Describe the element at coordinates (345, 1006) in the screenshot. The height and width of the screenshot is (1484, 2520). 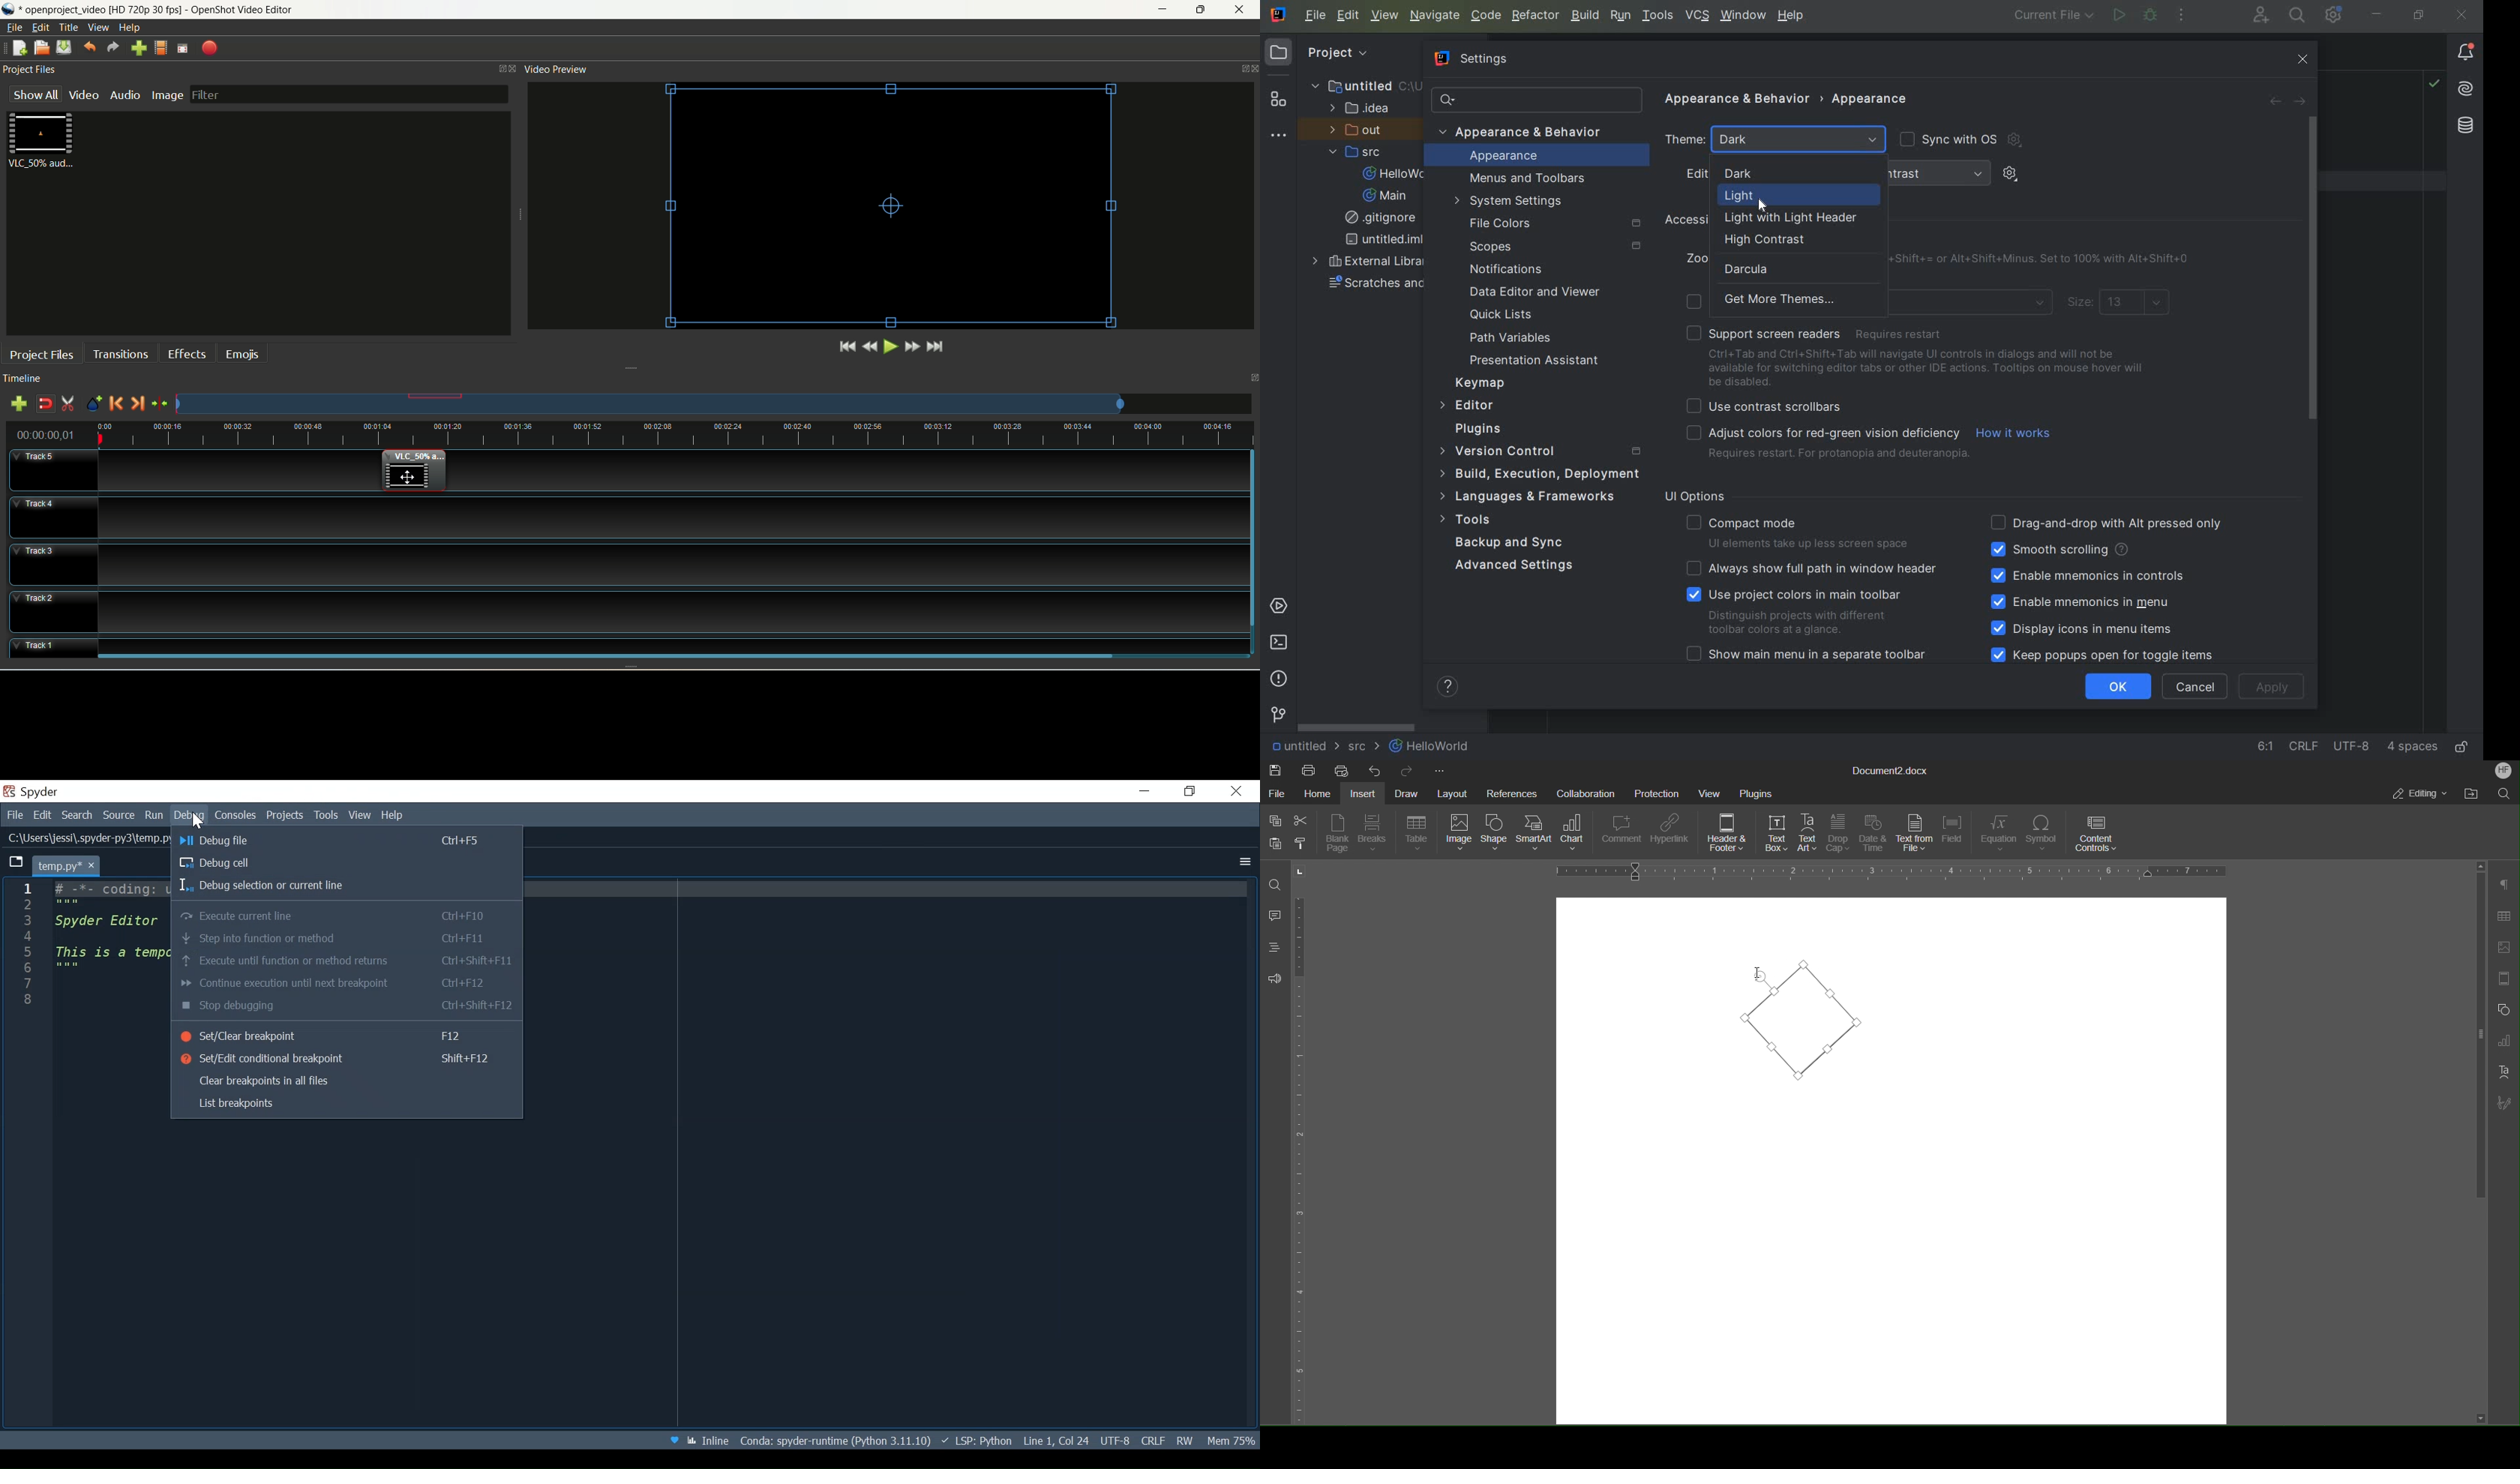
I see `Stop debugging` at that location.